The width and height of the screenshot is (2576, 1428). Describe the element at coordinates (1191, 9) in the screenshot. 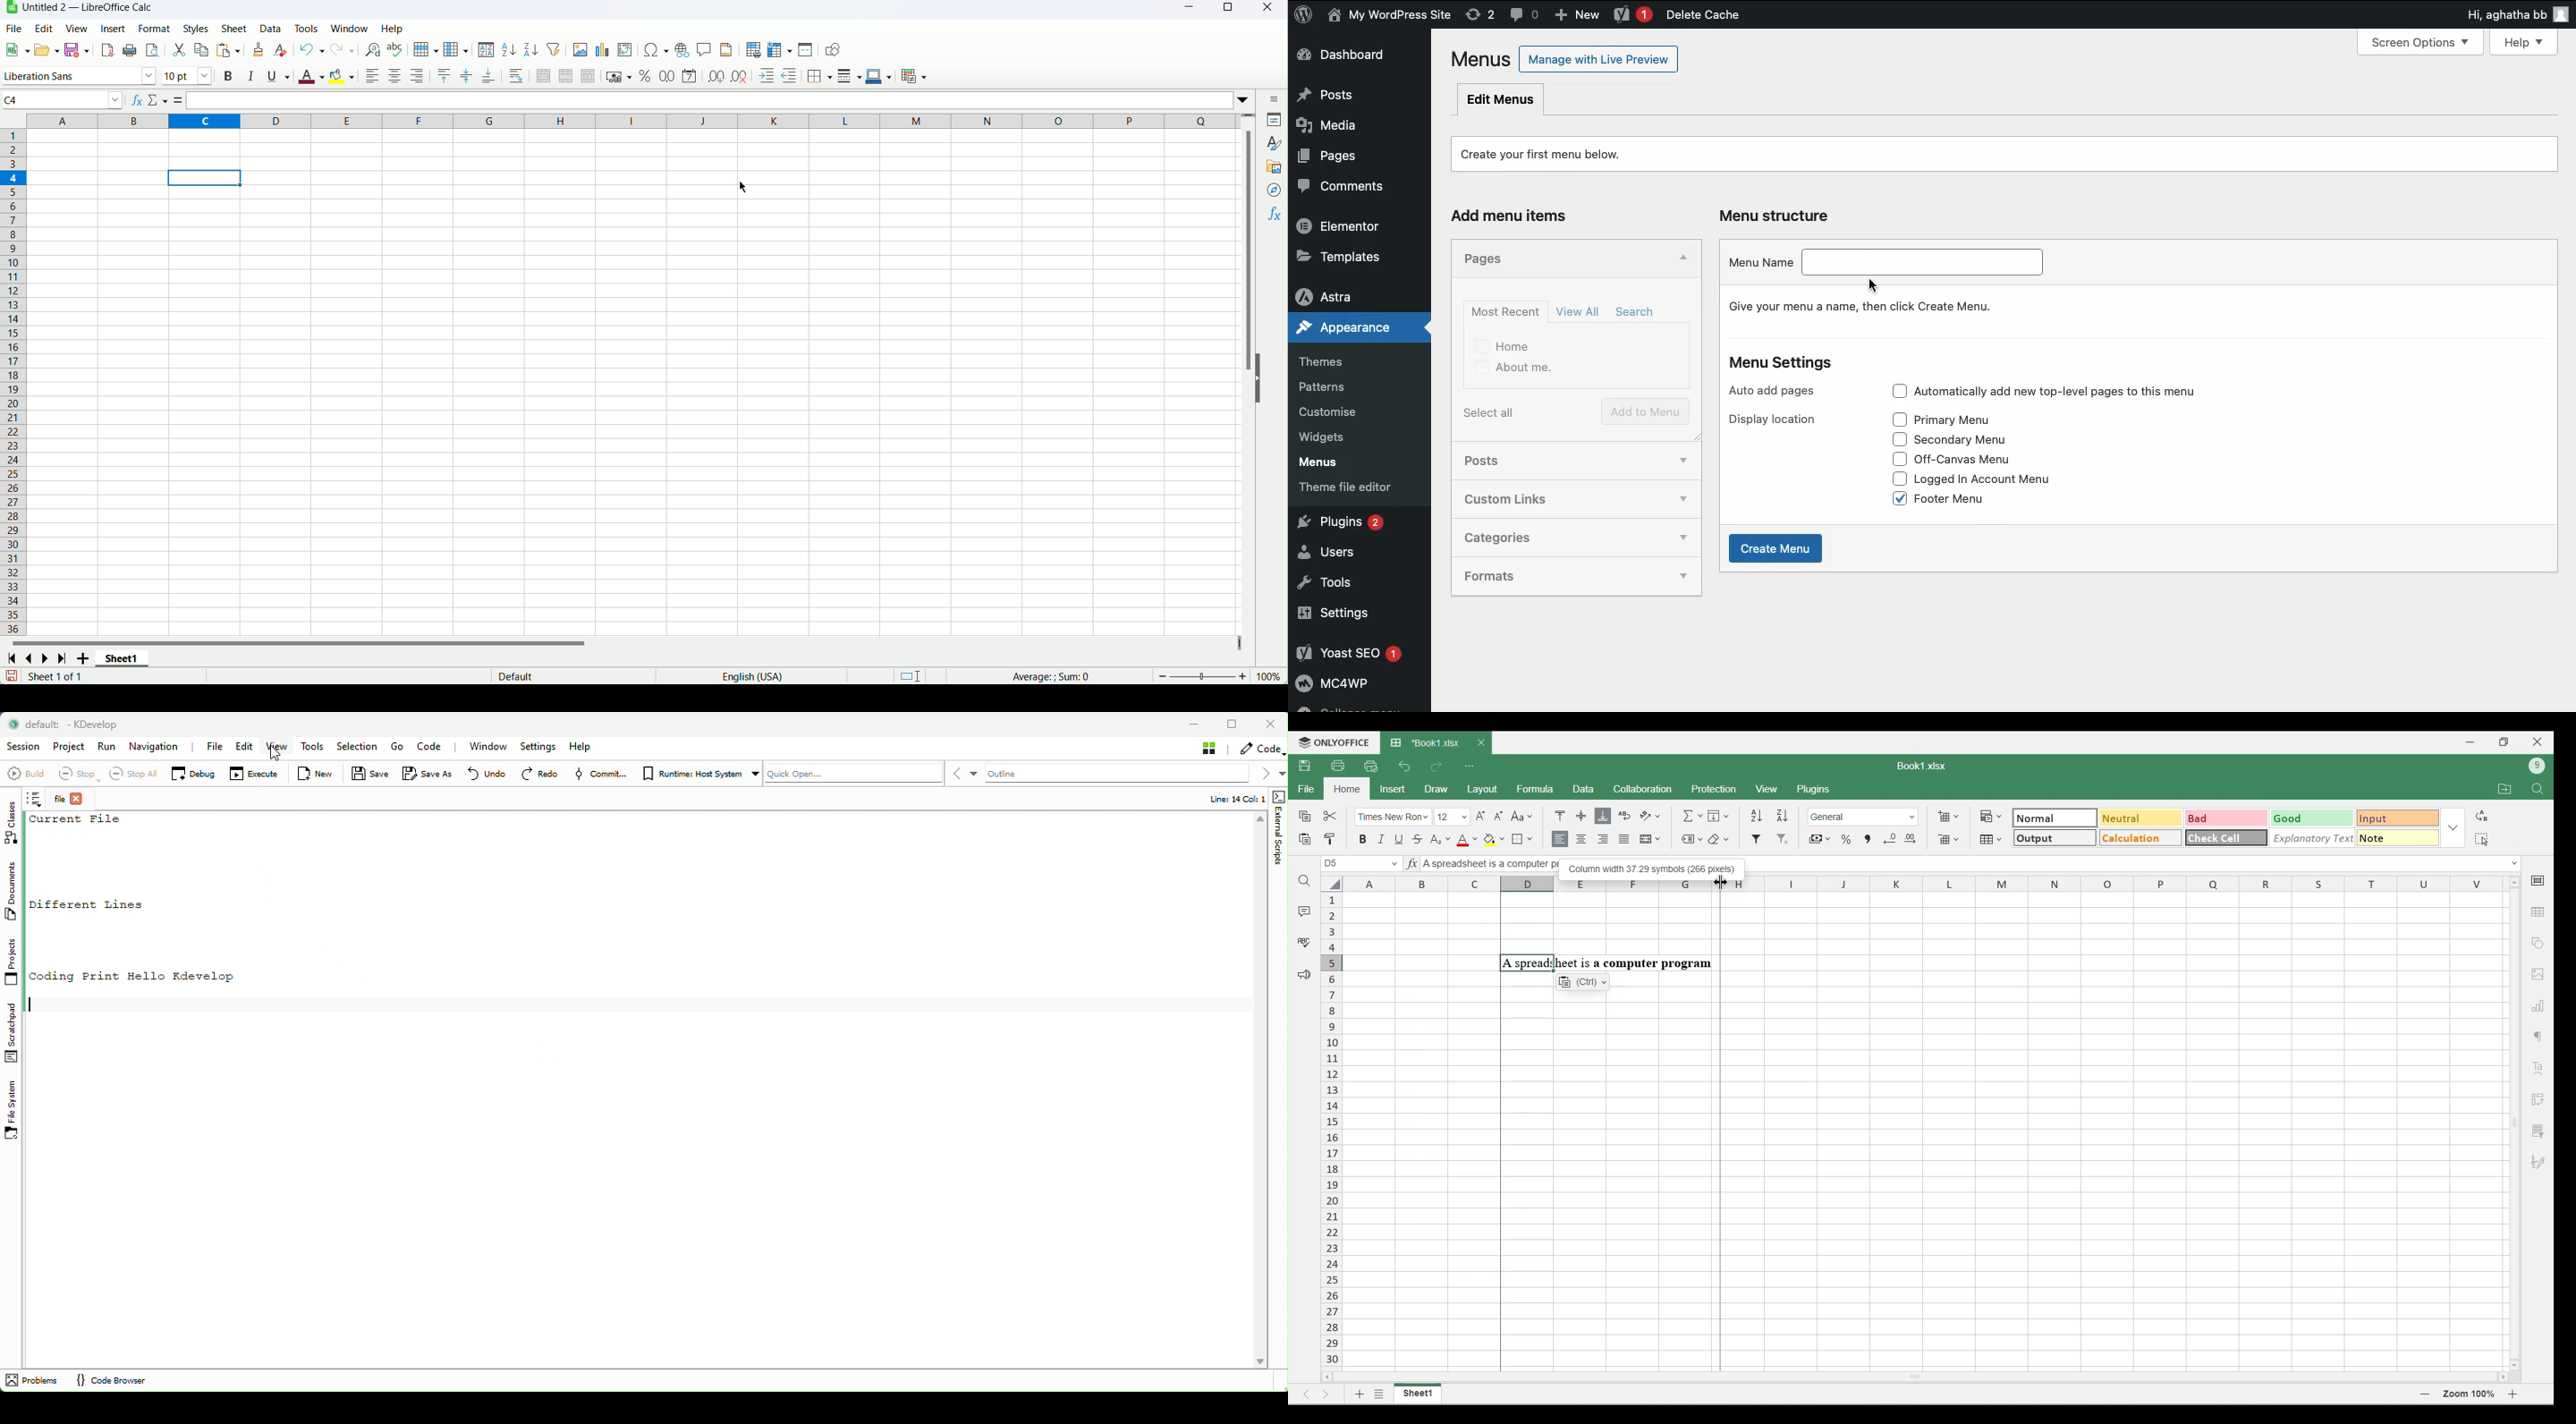

I see `Minimize` at that location.